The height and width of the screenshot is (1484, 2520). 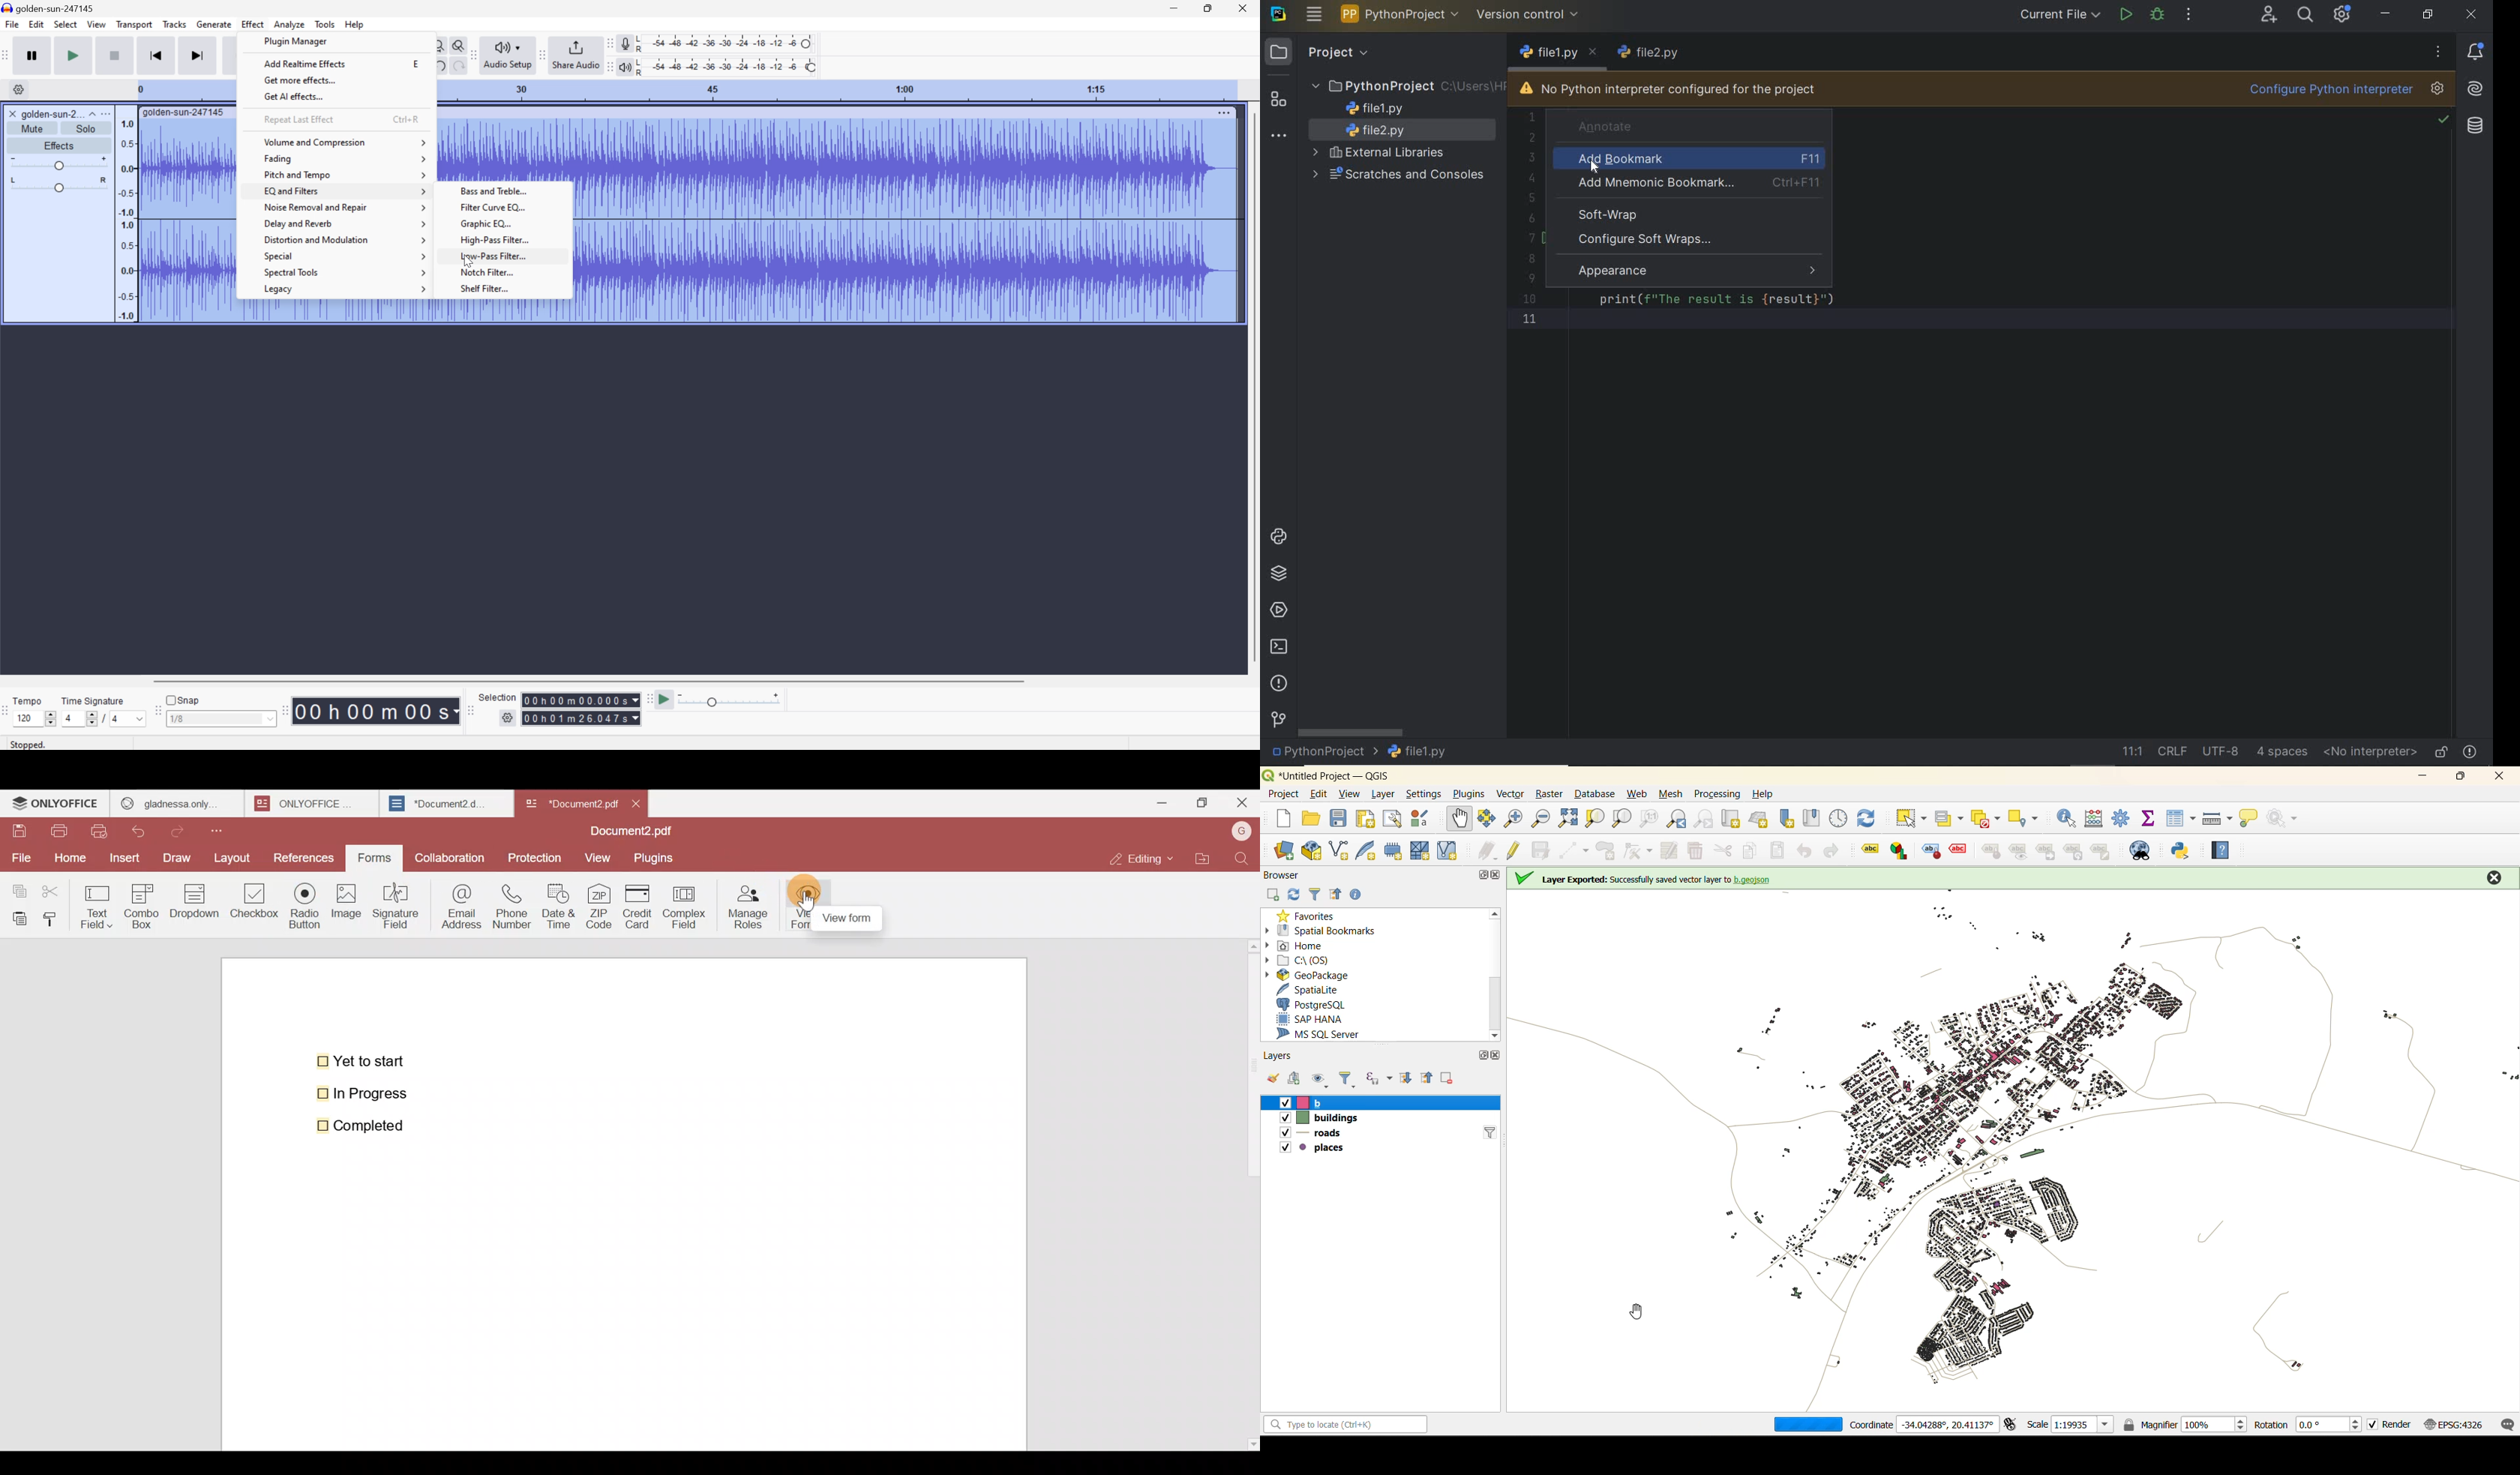 I want to click on show layout, so click(x=1393, y=819).